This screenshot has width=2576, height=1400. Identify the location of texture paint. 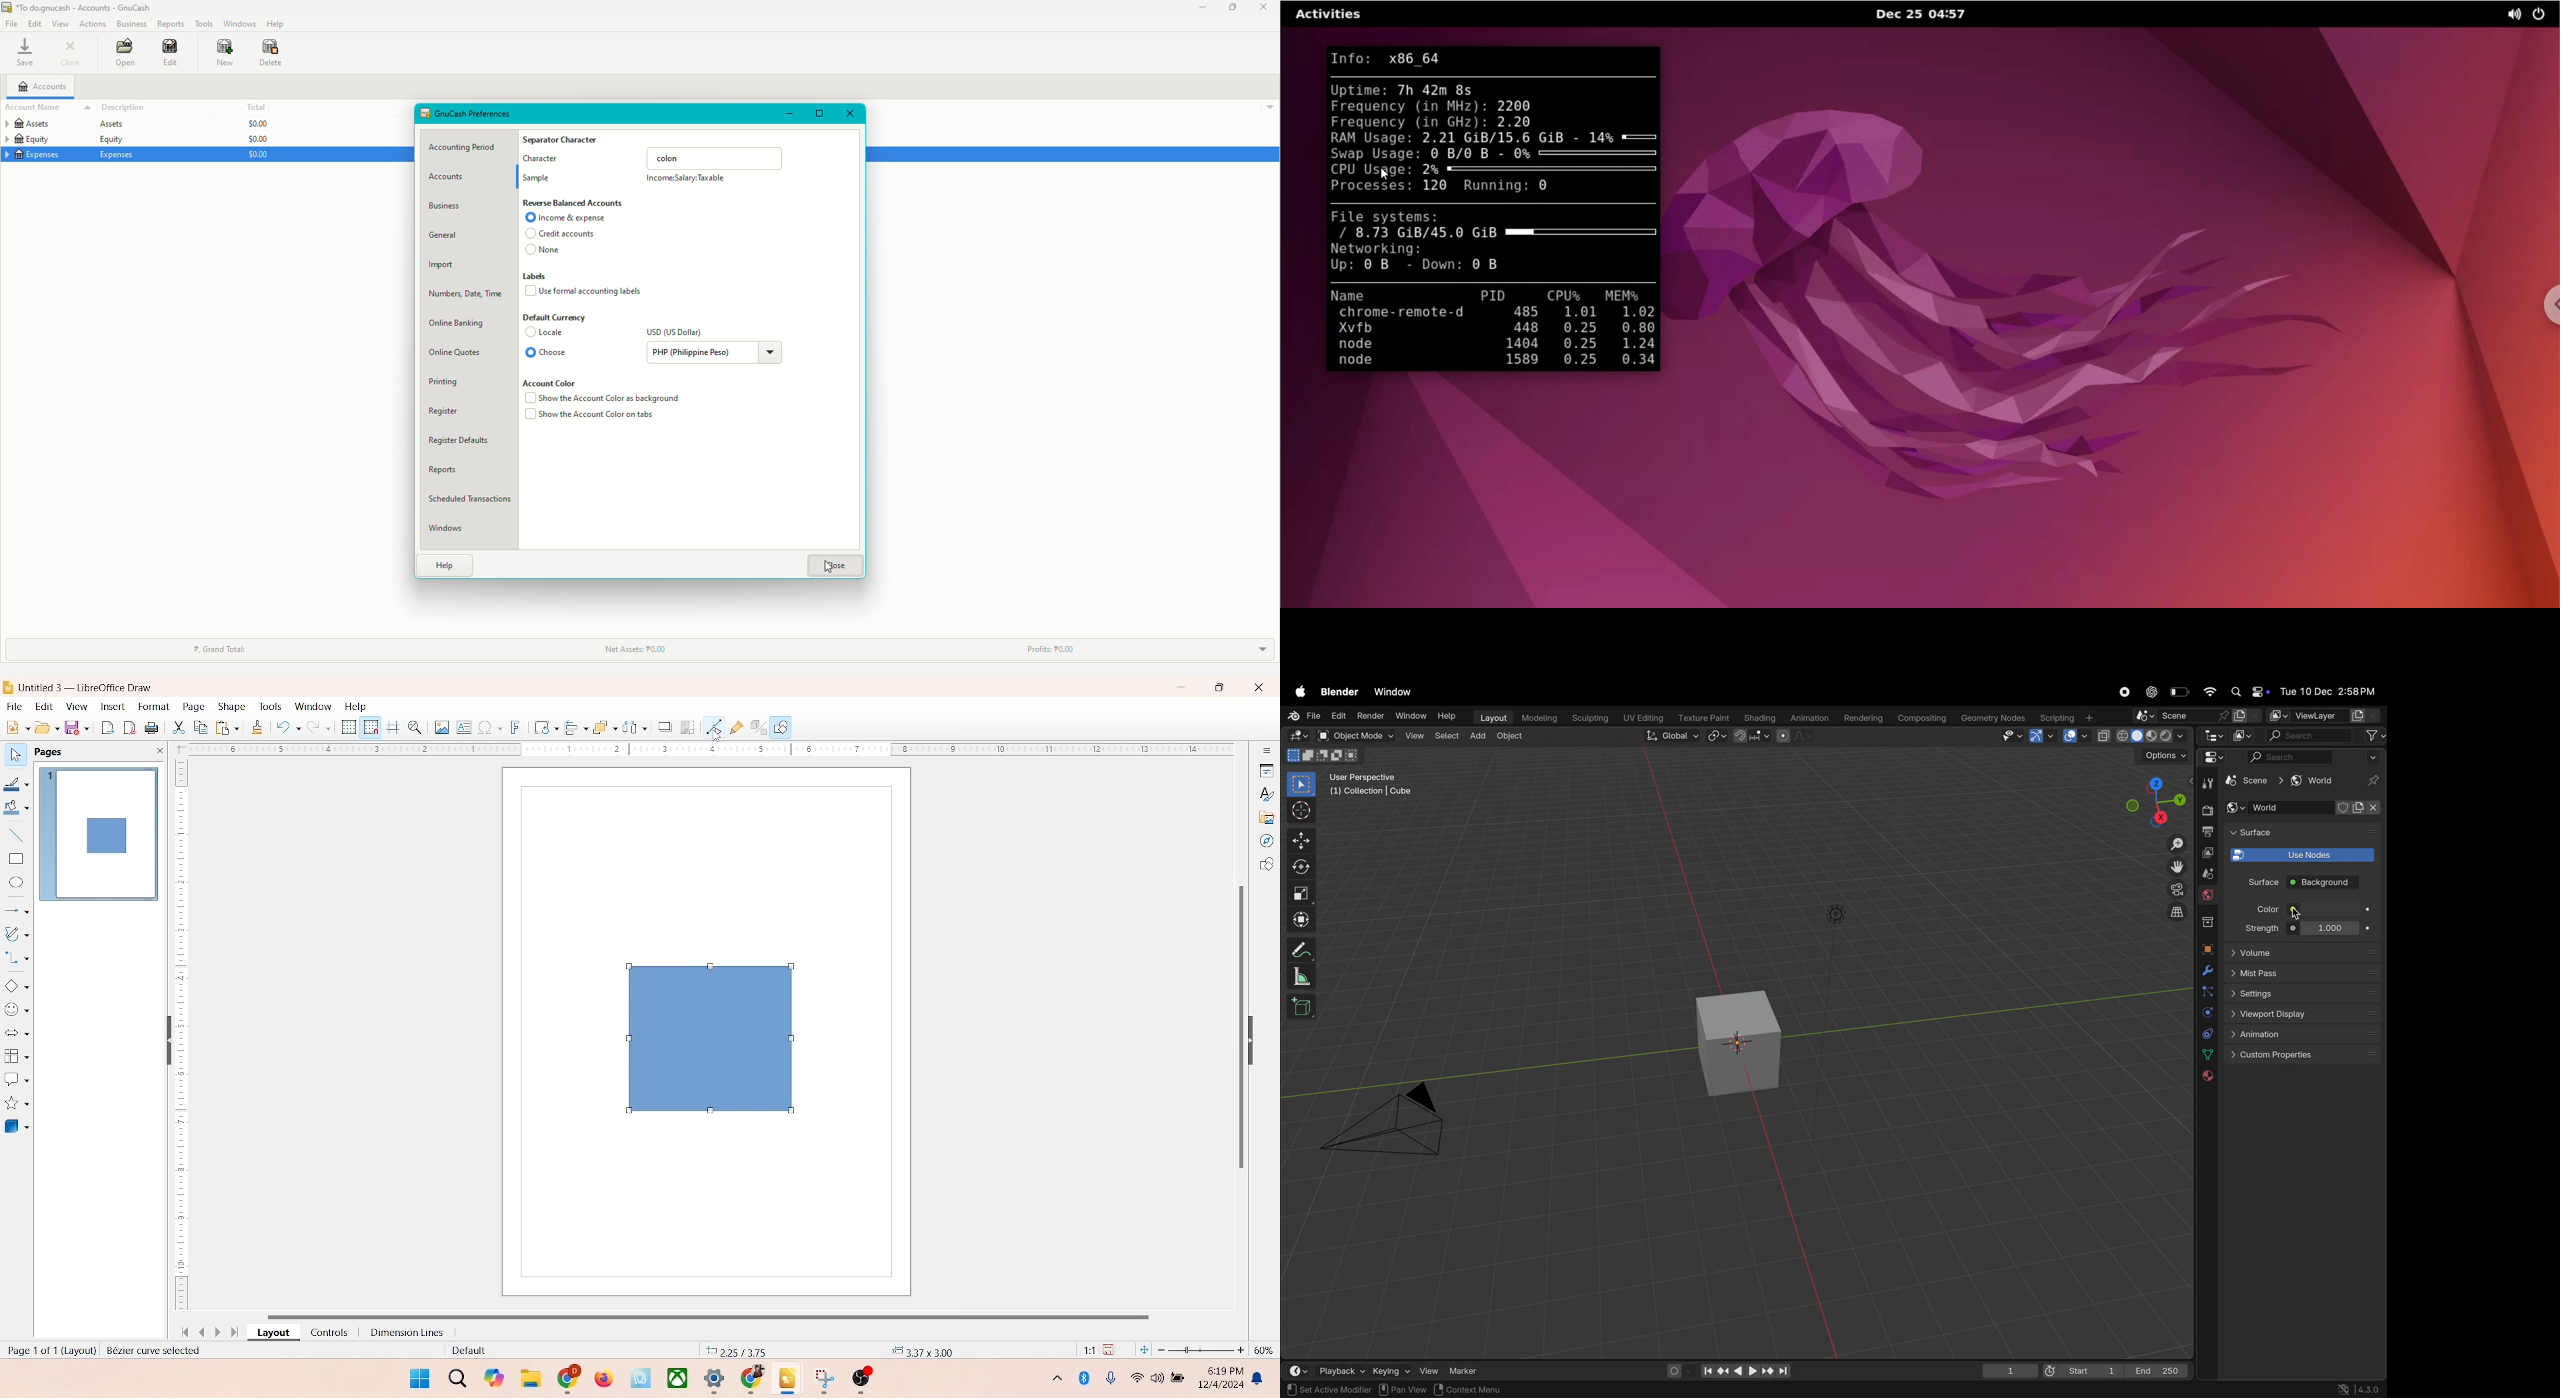
(1701, 718).